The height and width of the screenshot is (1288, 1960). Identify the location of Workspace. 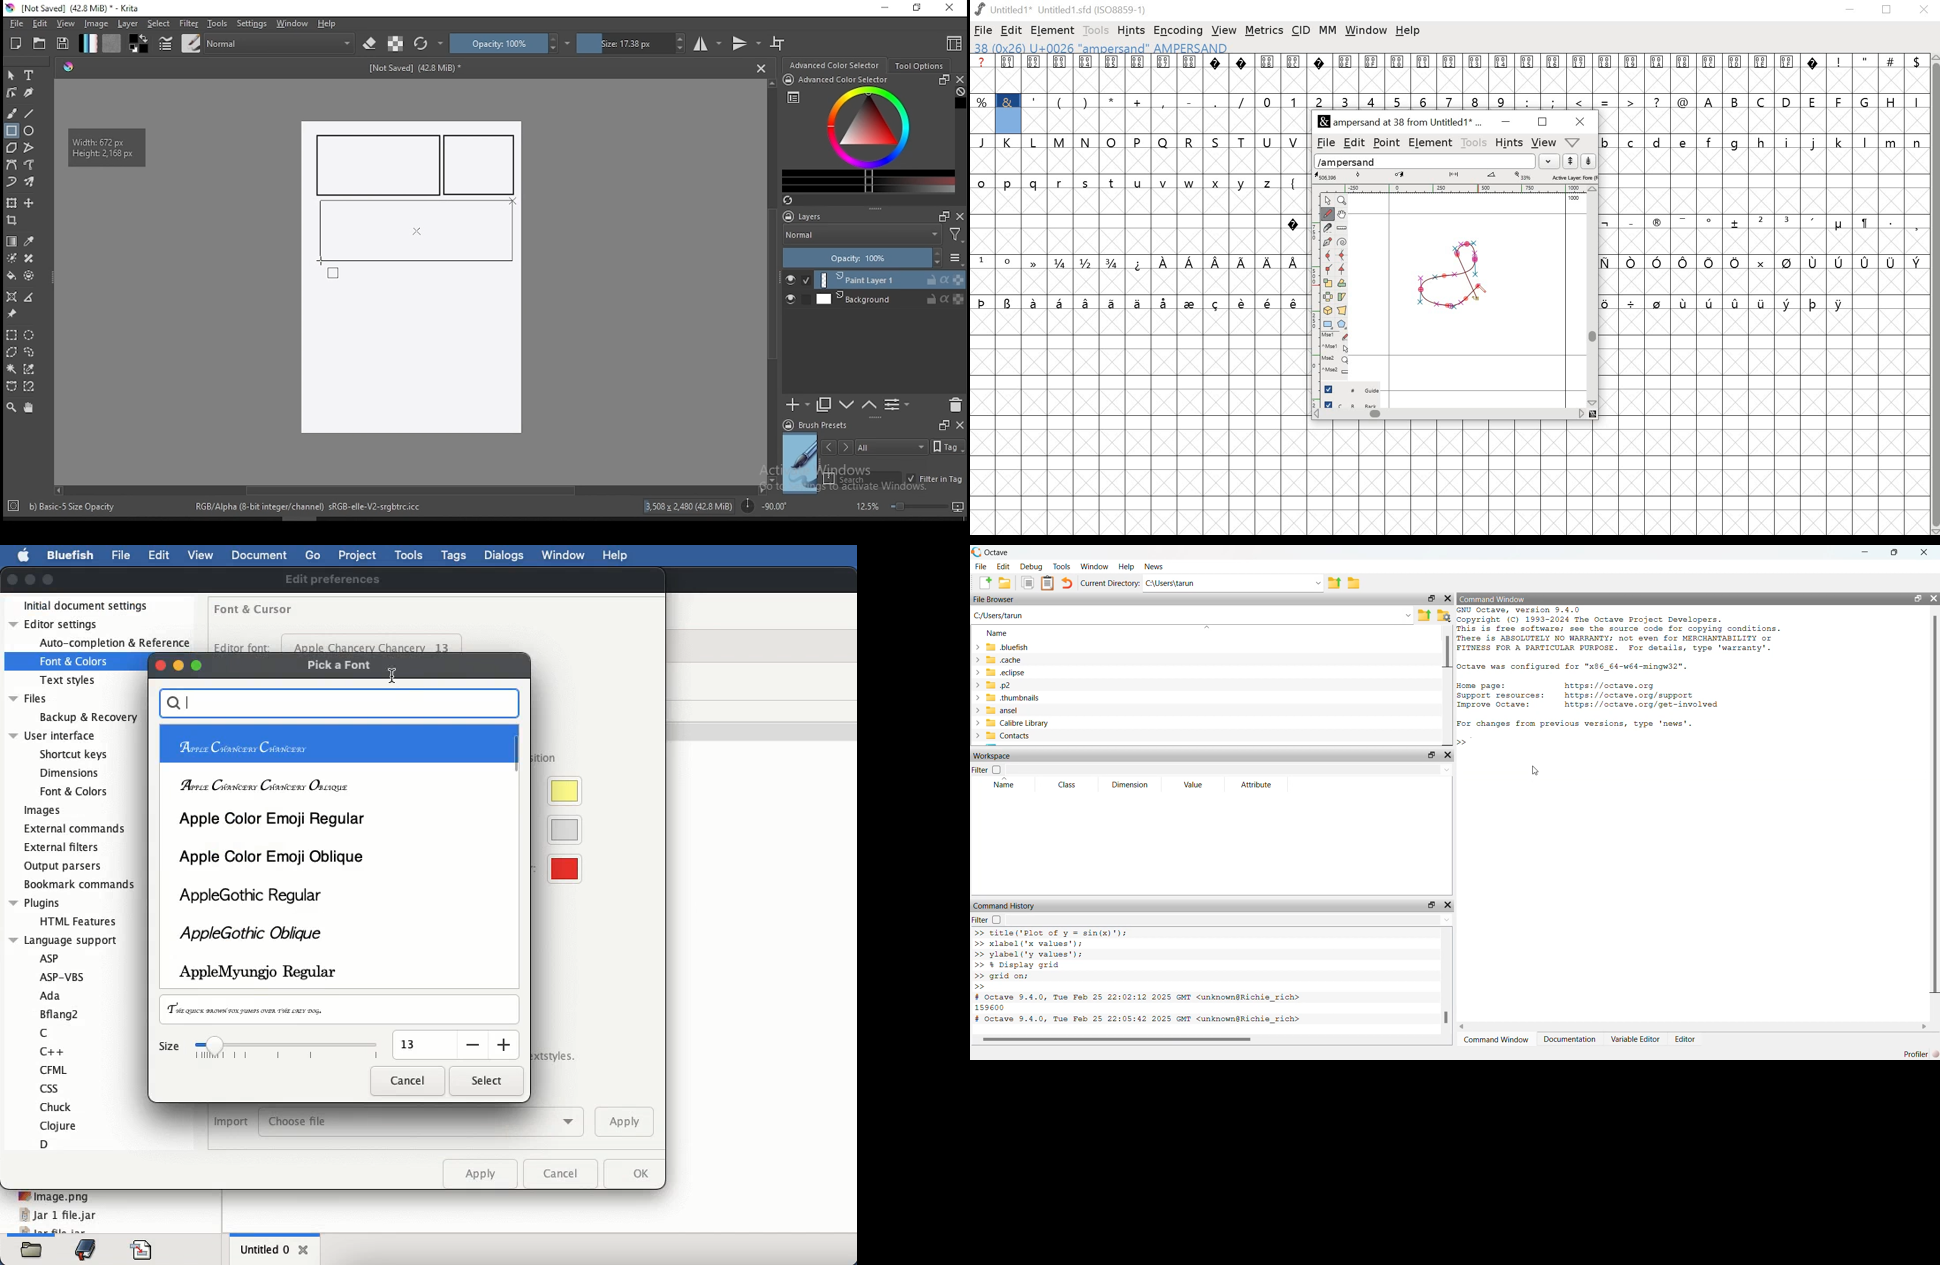
(996, 756).